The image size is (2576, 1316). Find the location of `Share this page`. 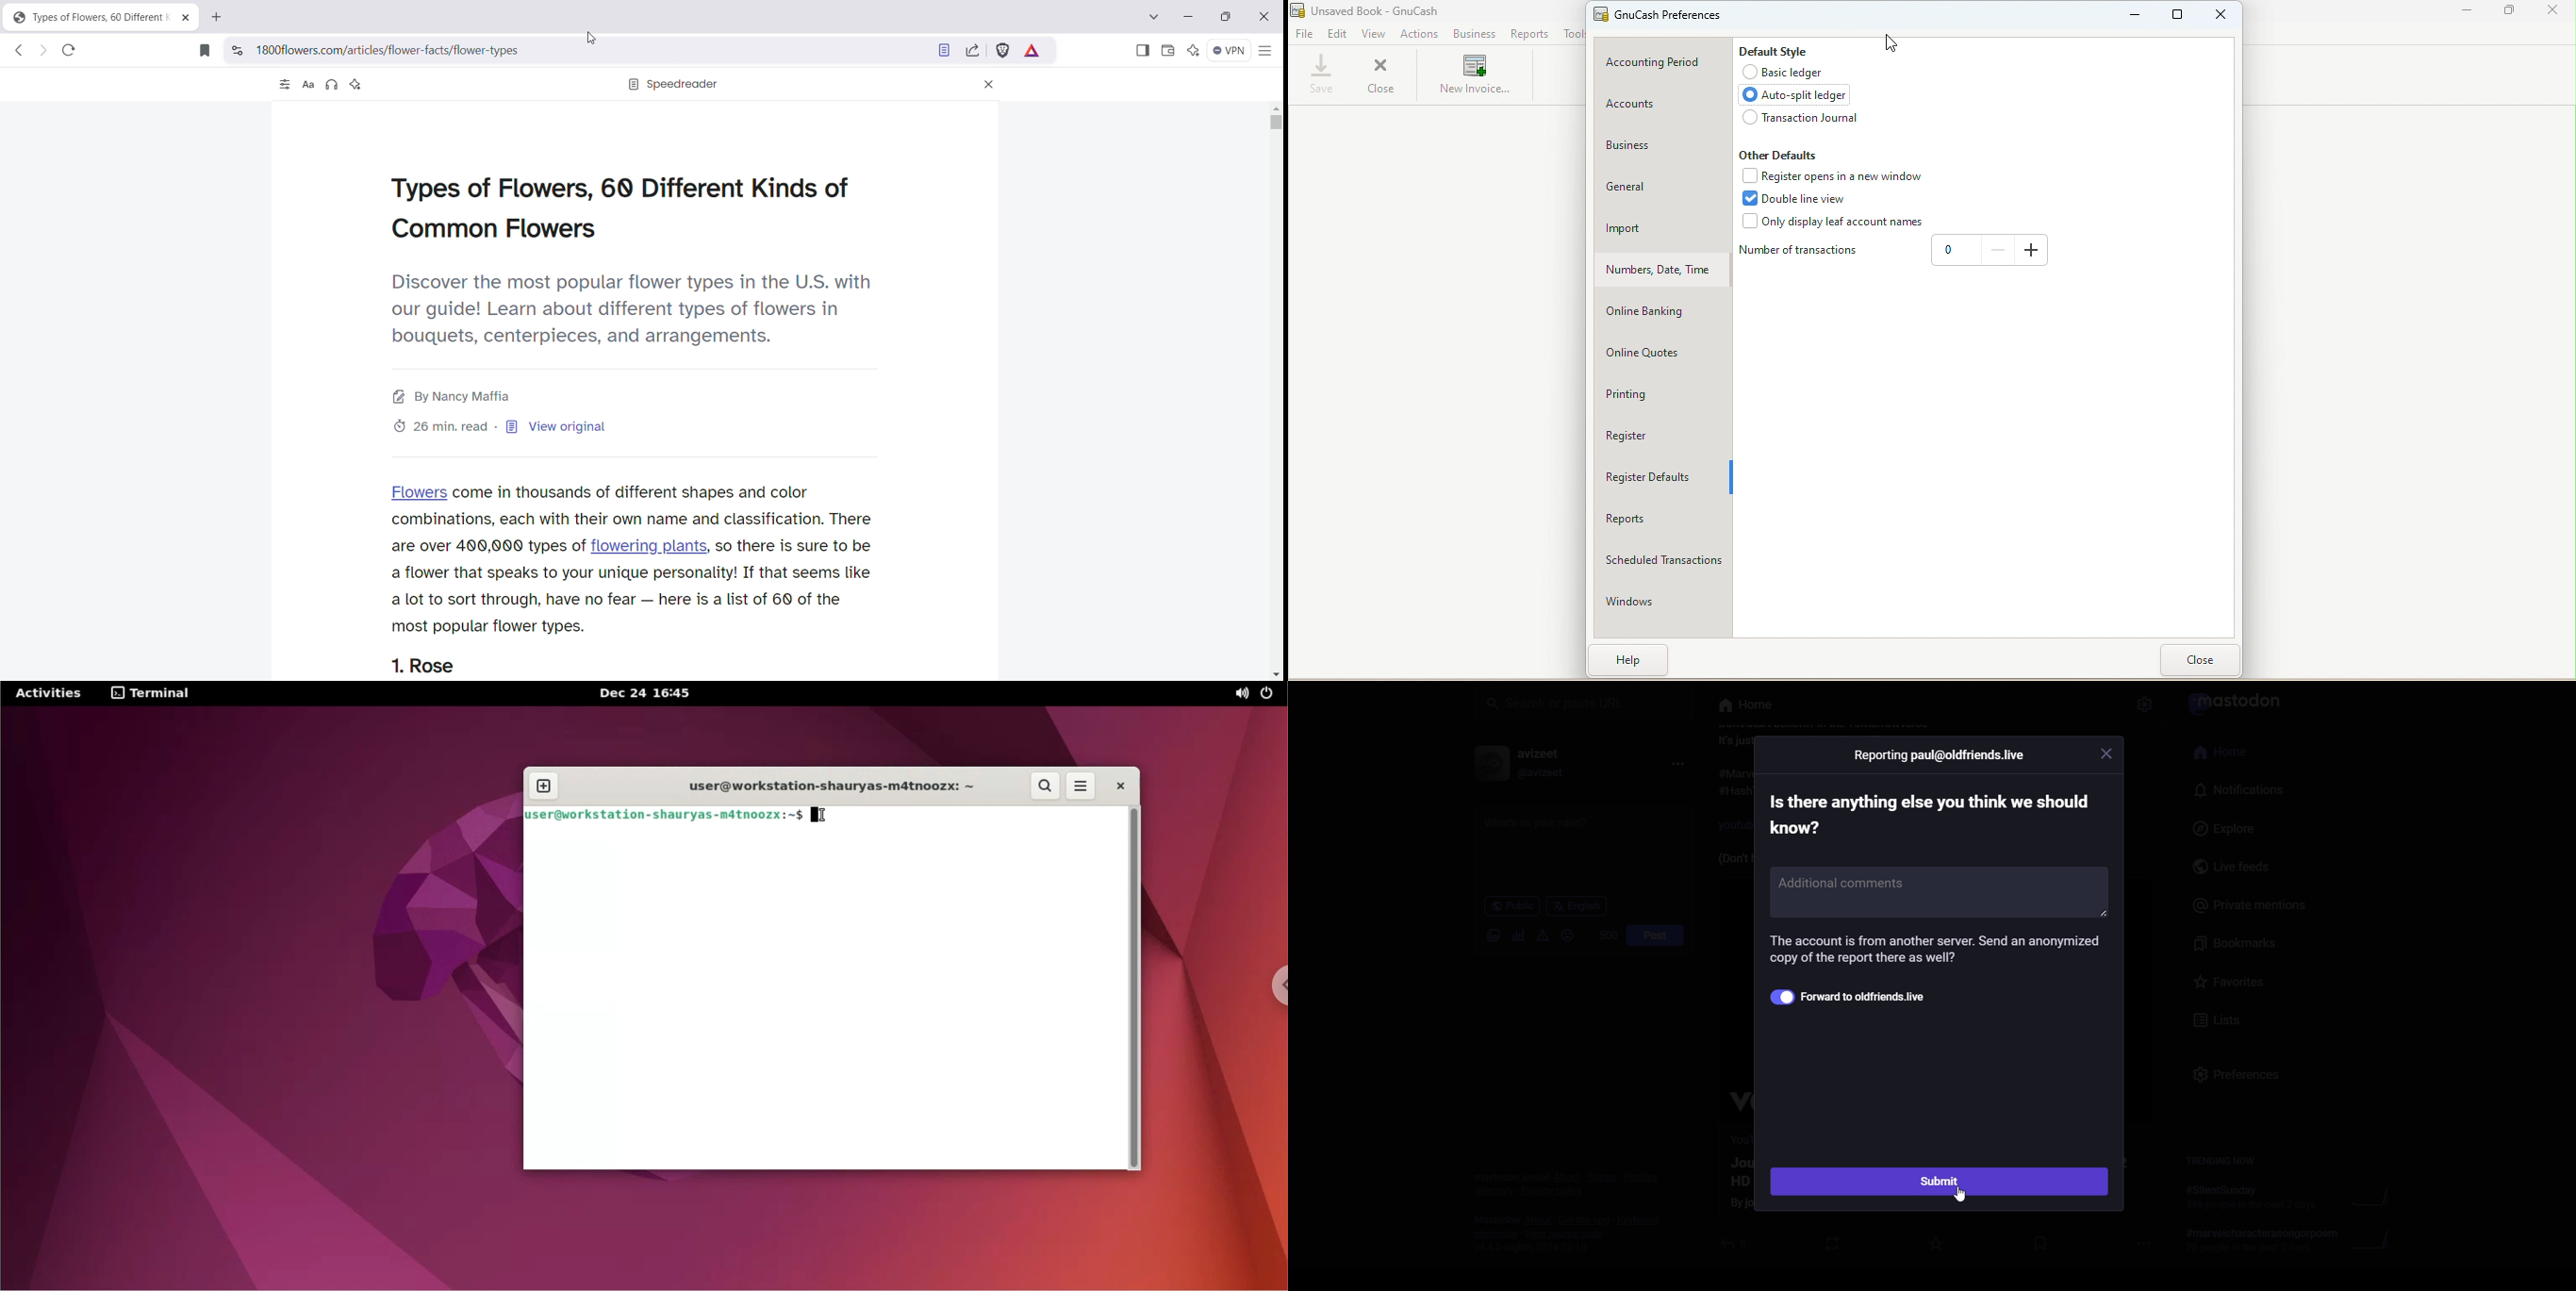

Share this page is located at coordinates (972, 51).